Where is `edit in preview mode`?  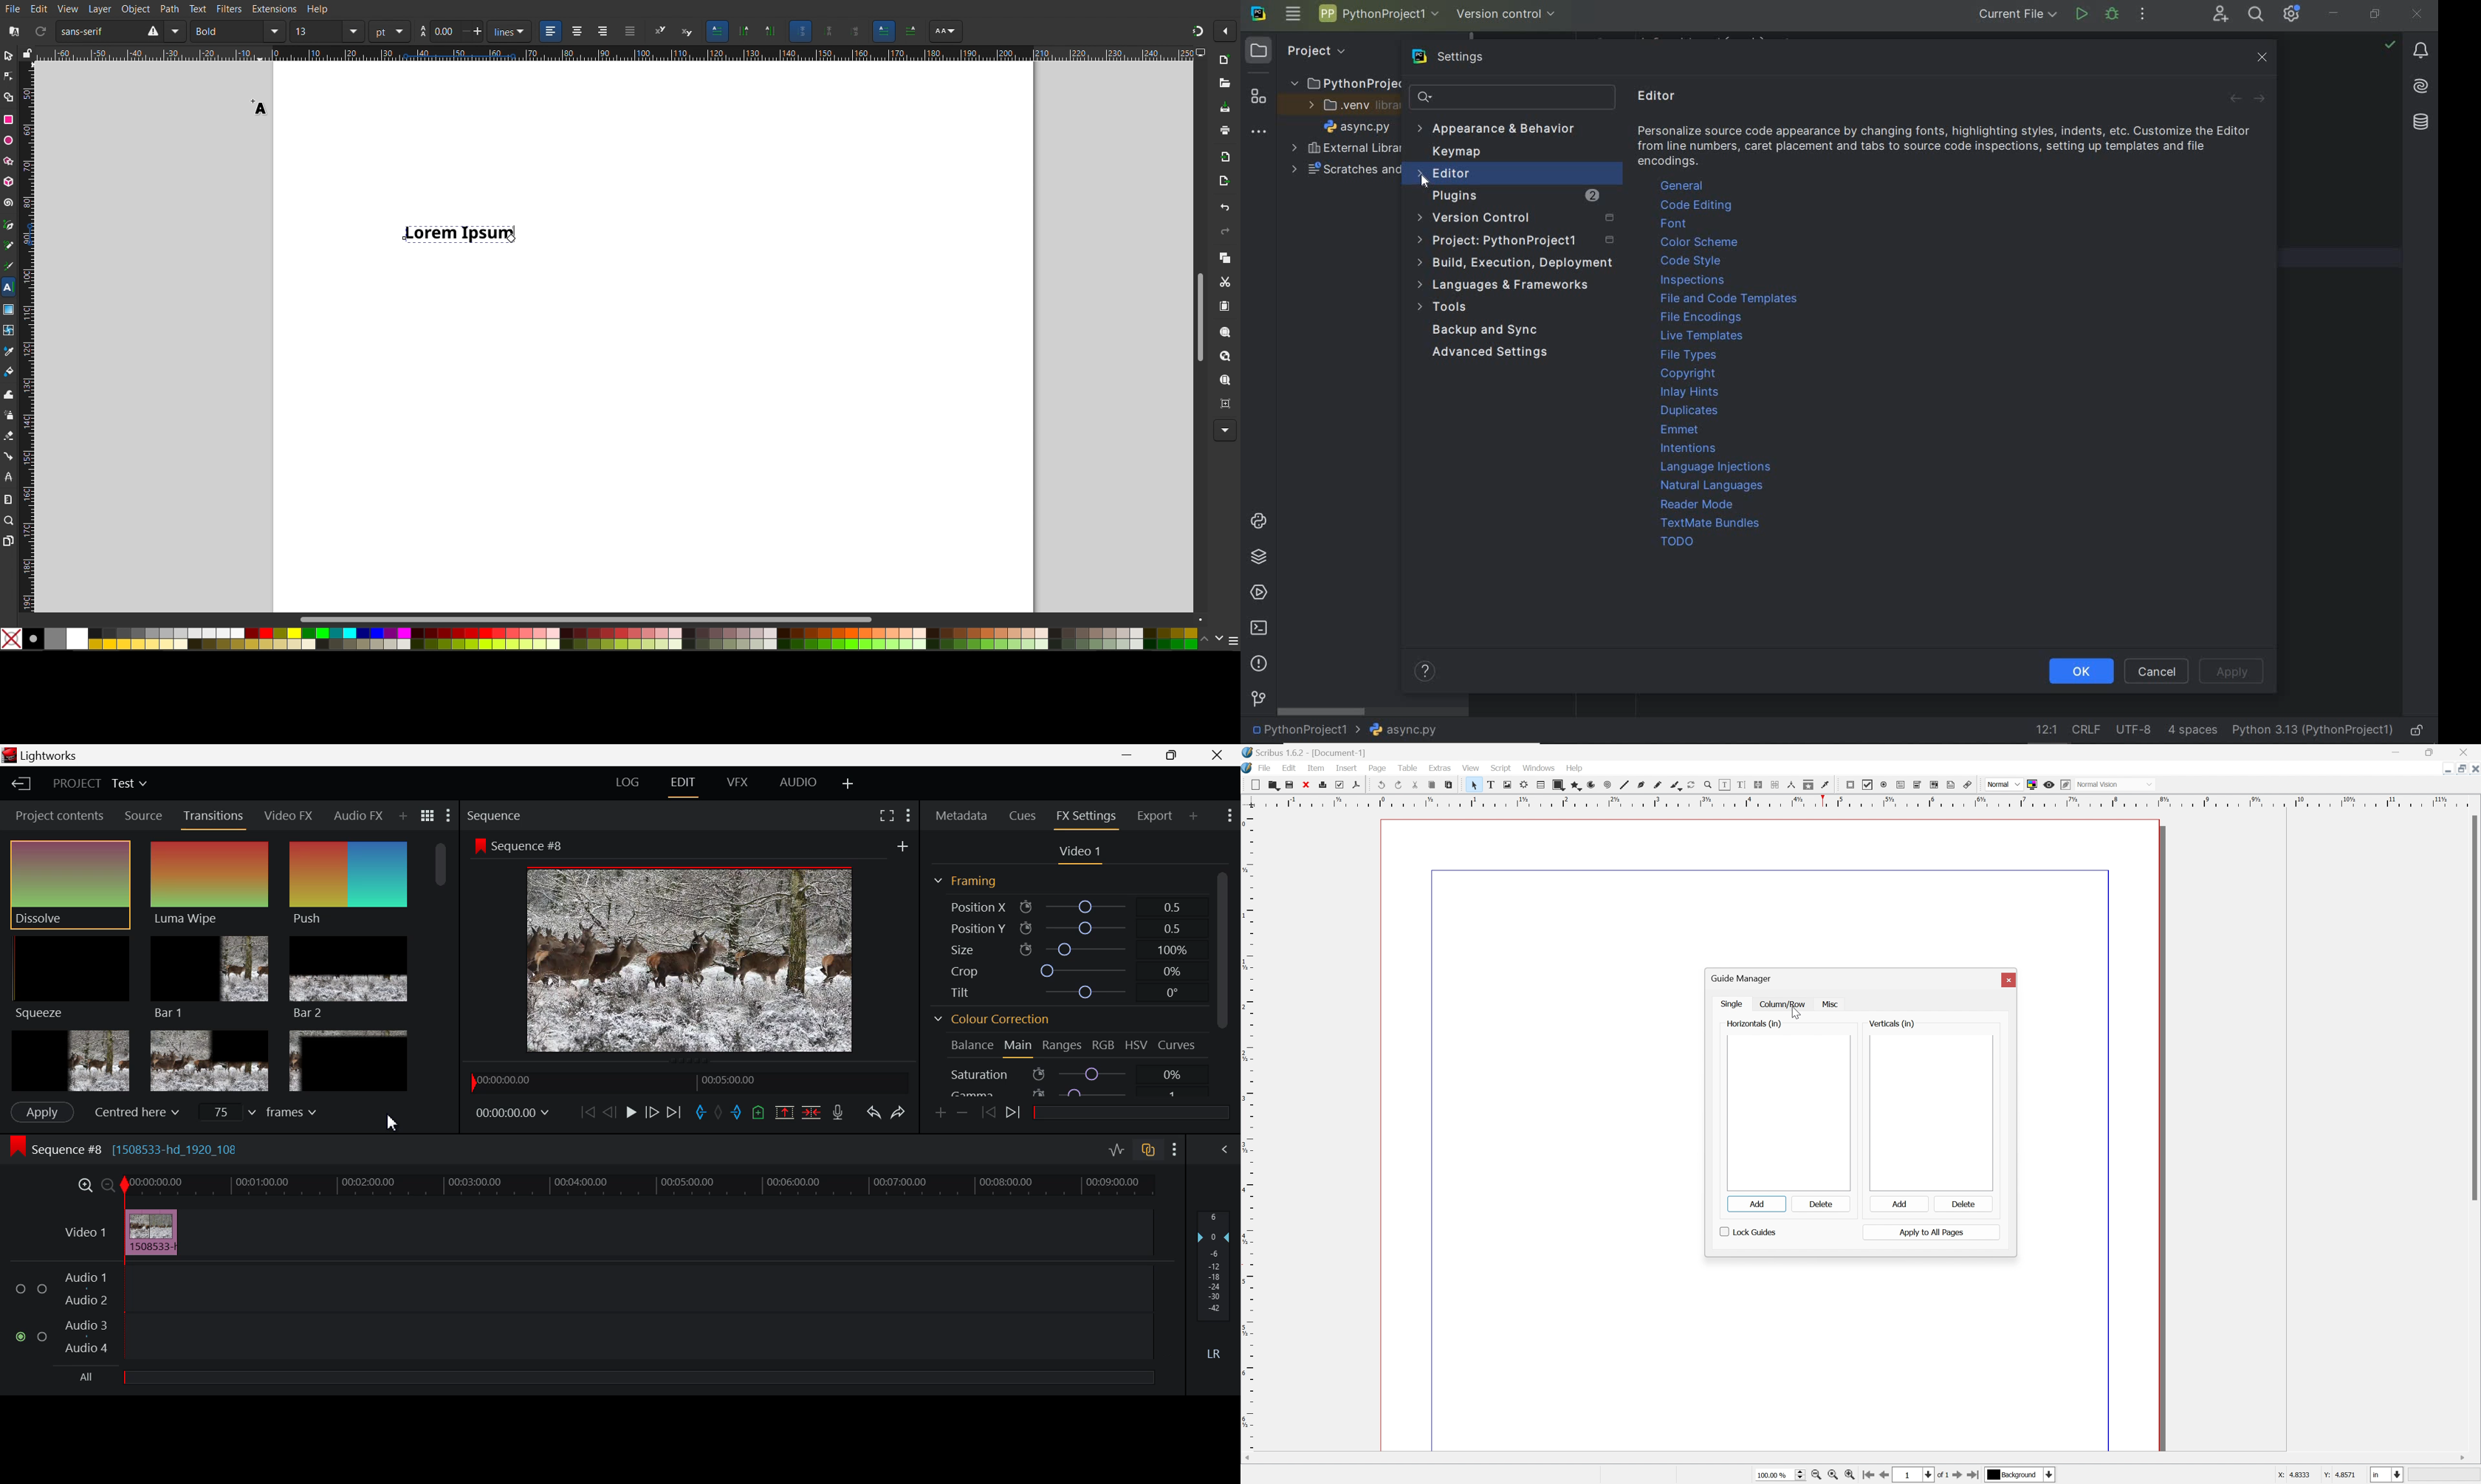
edit in preview mode is located at coordinates (2066, 784).